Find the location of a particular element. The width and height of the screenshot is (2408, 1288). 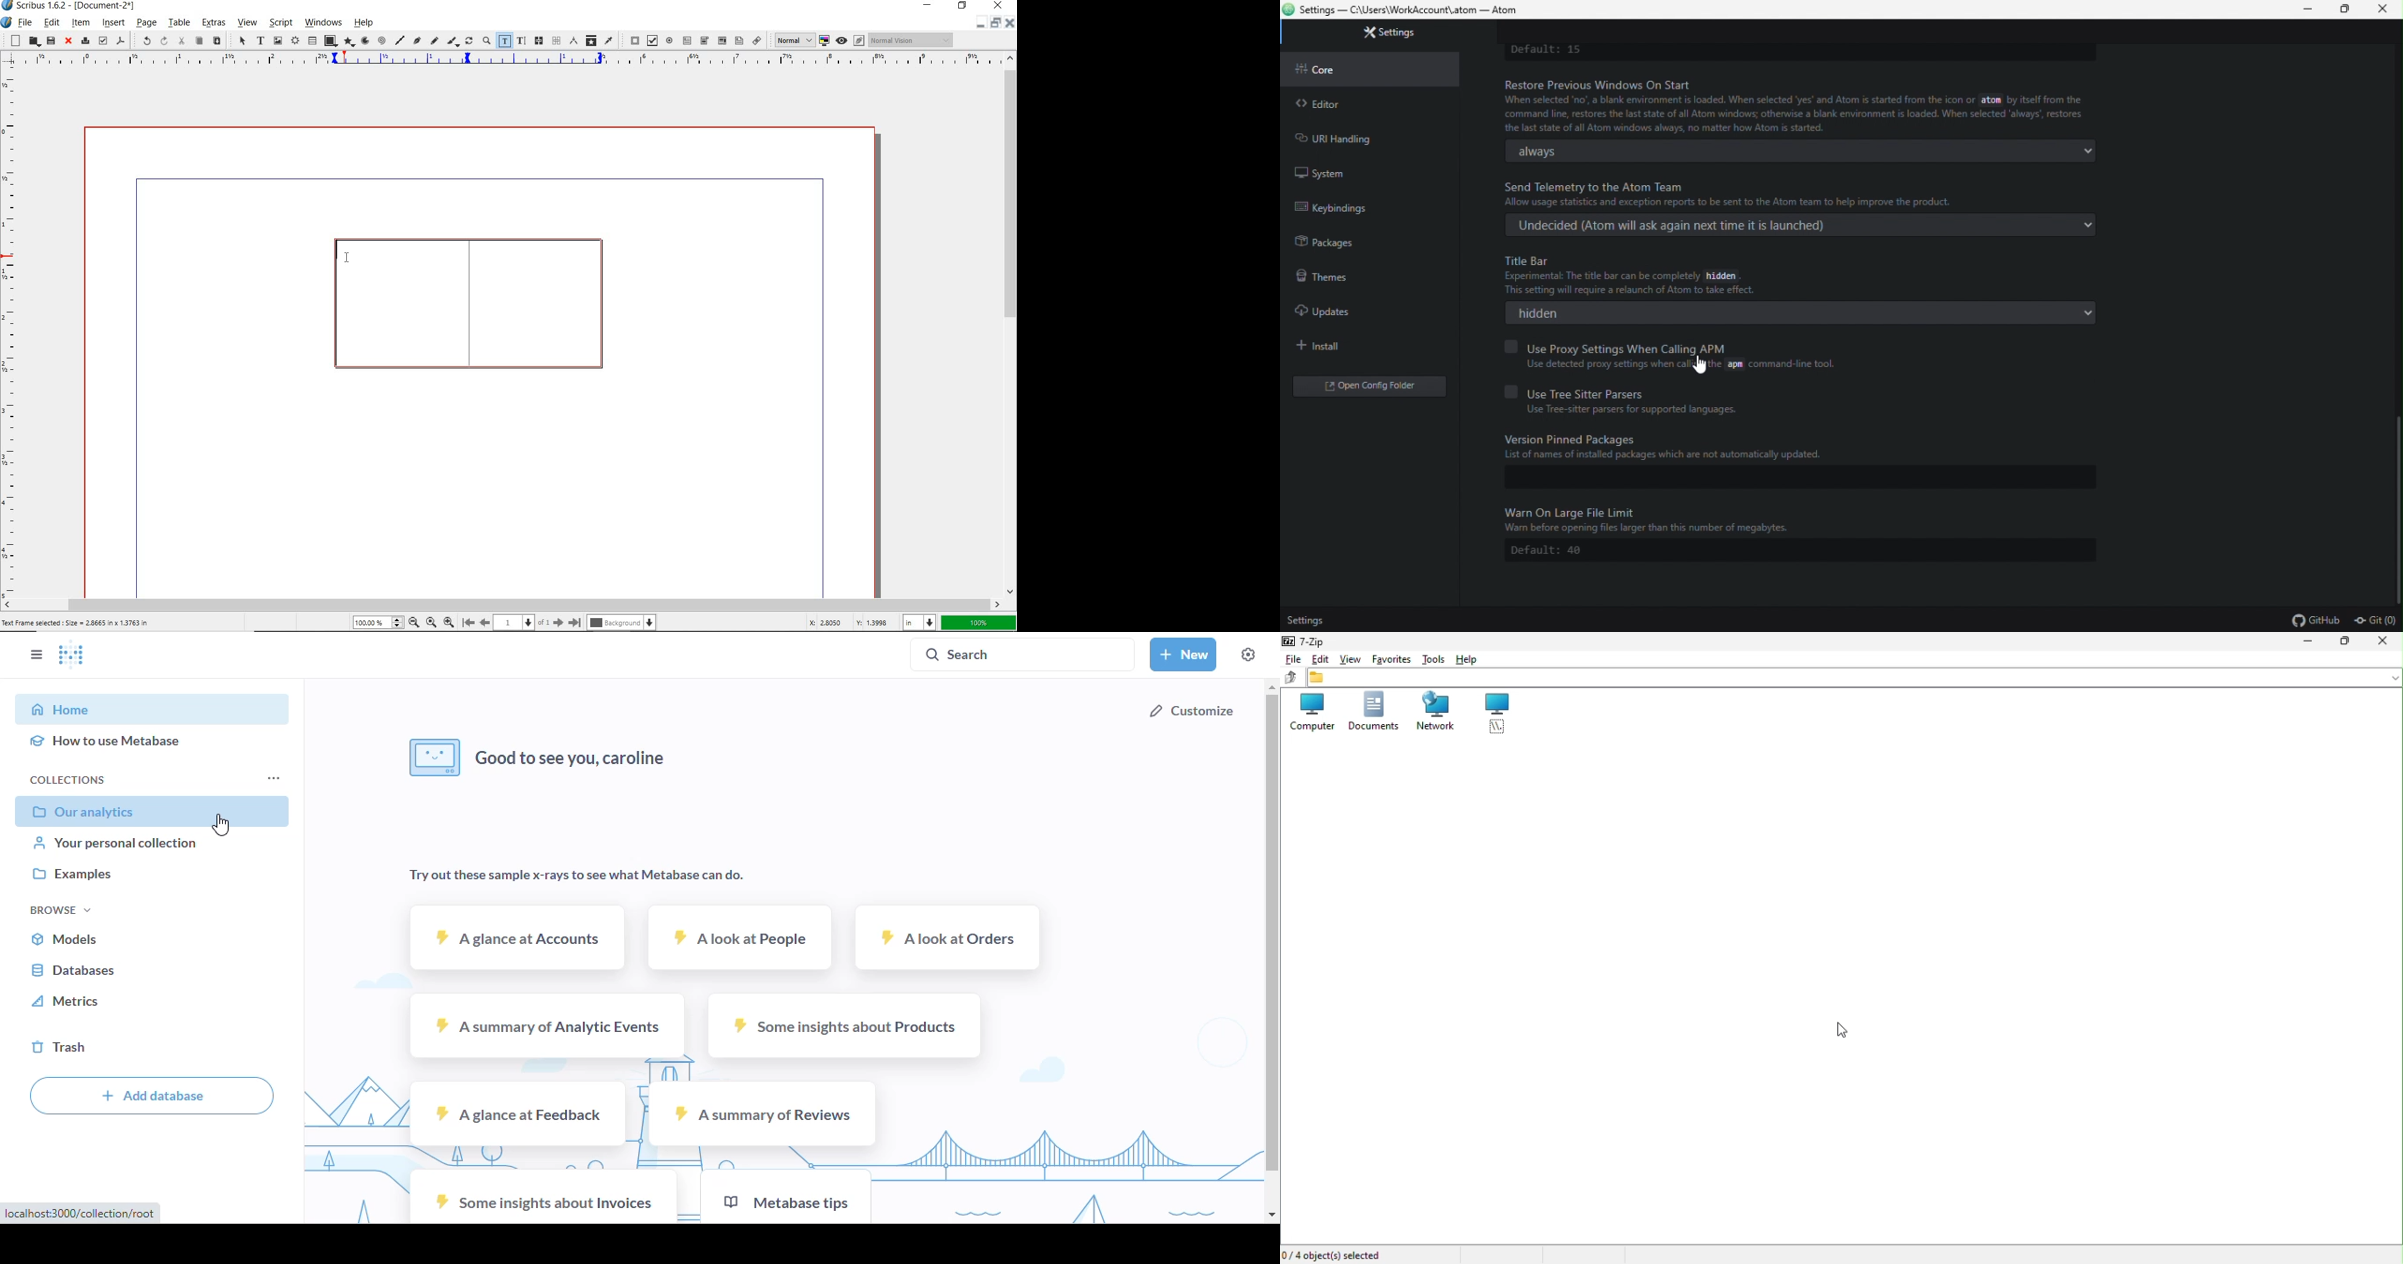

zoom in or zoom out is located at coordinates (486, 41).